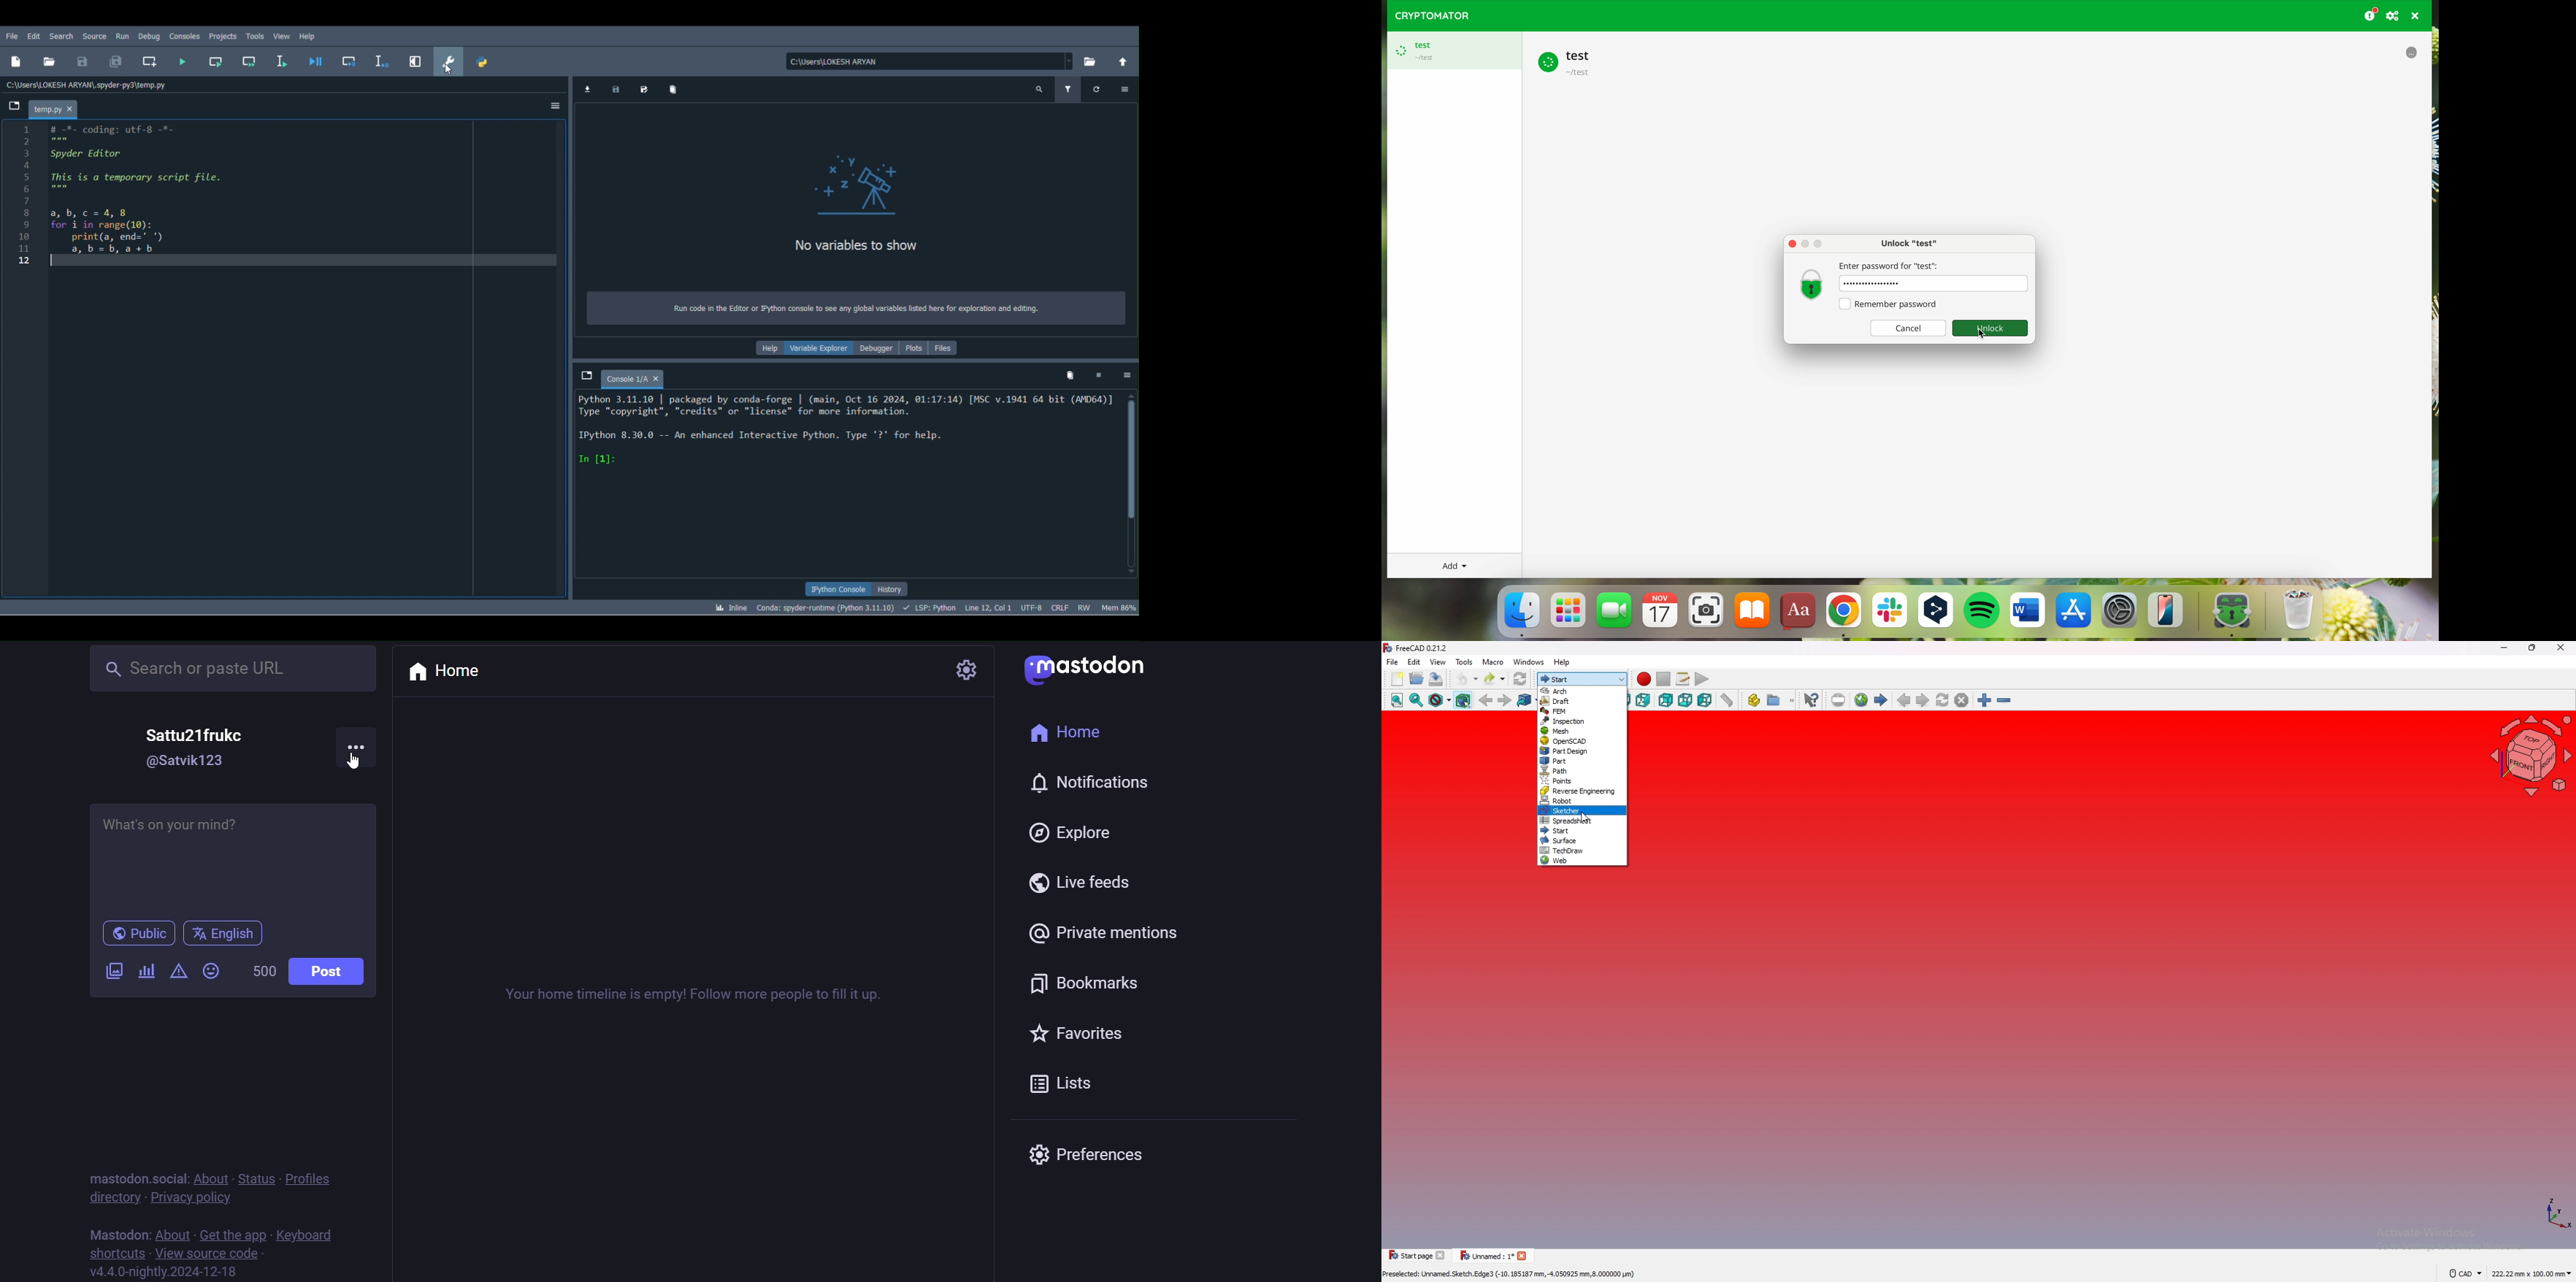 The image size is (2576, 1288). I want to click on more, so click(356, 745).